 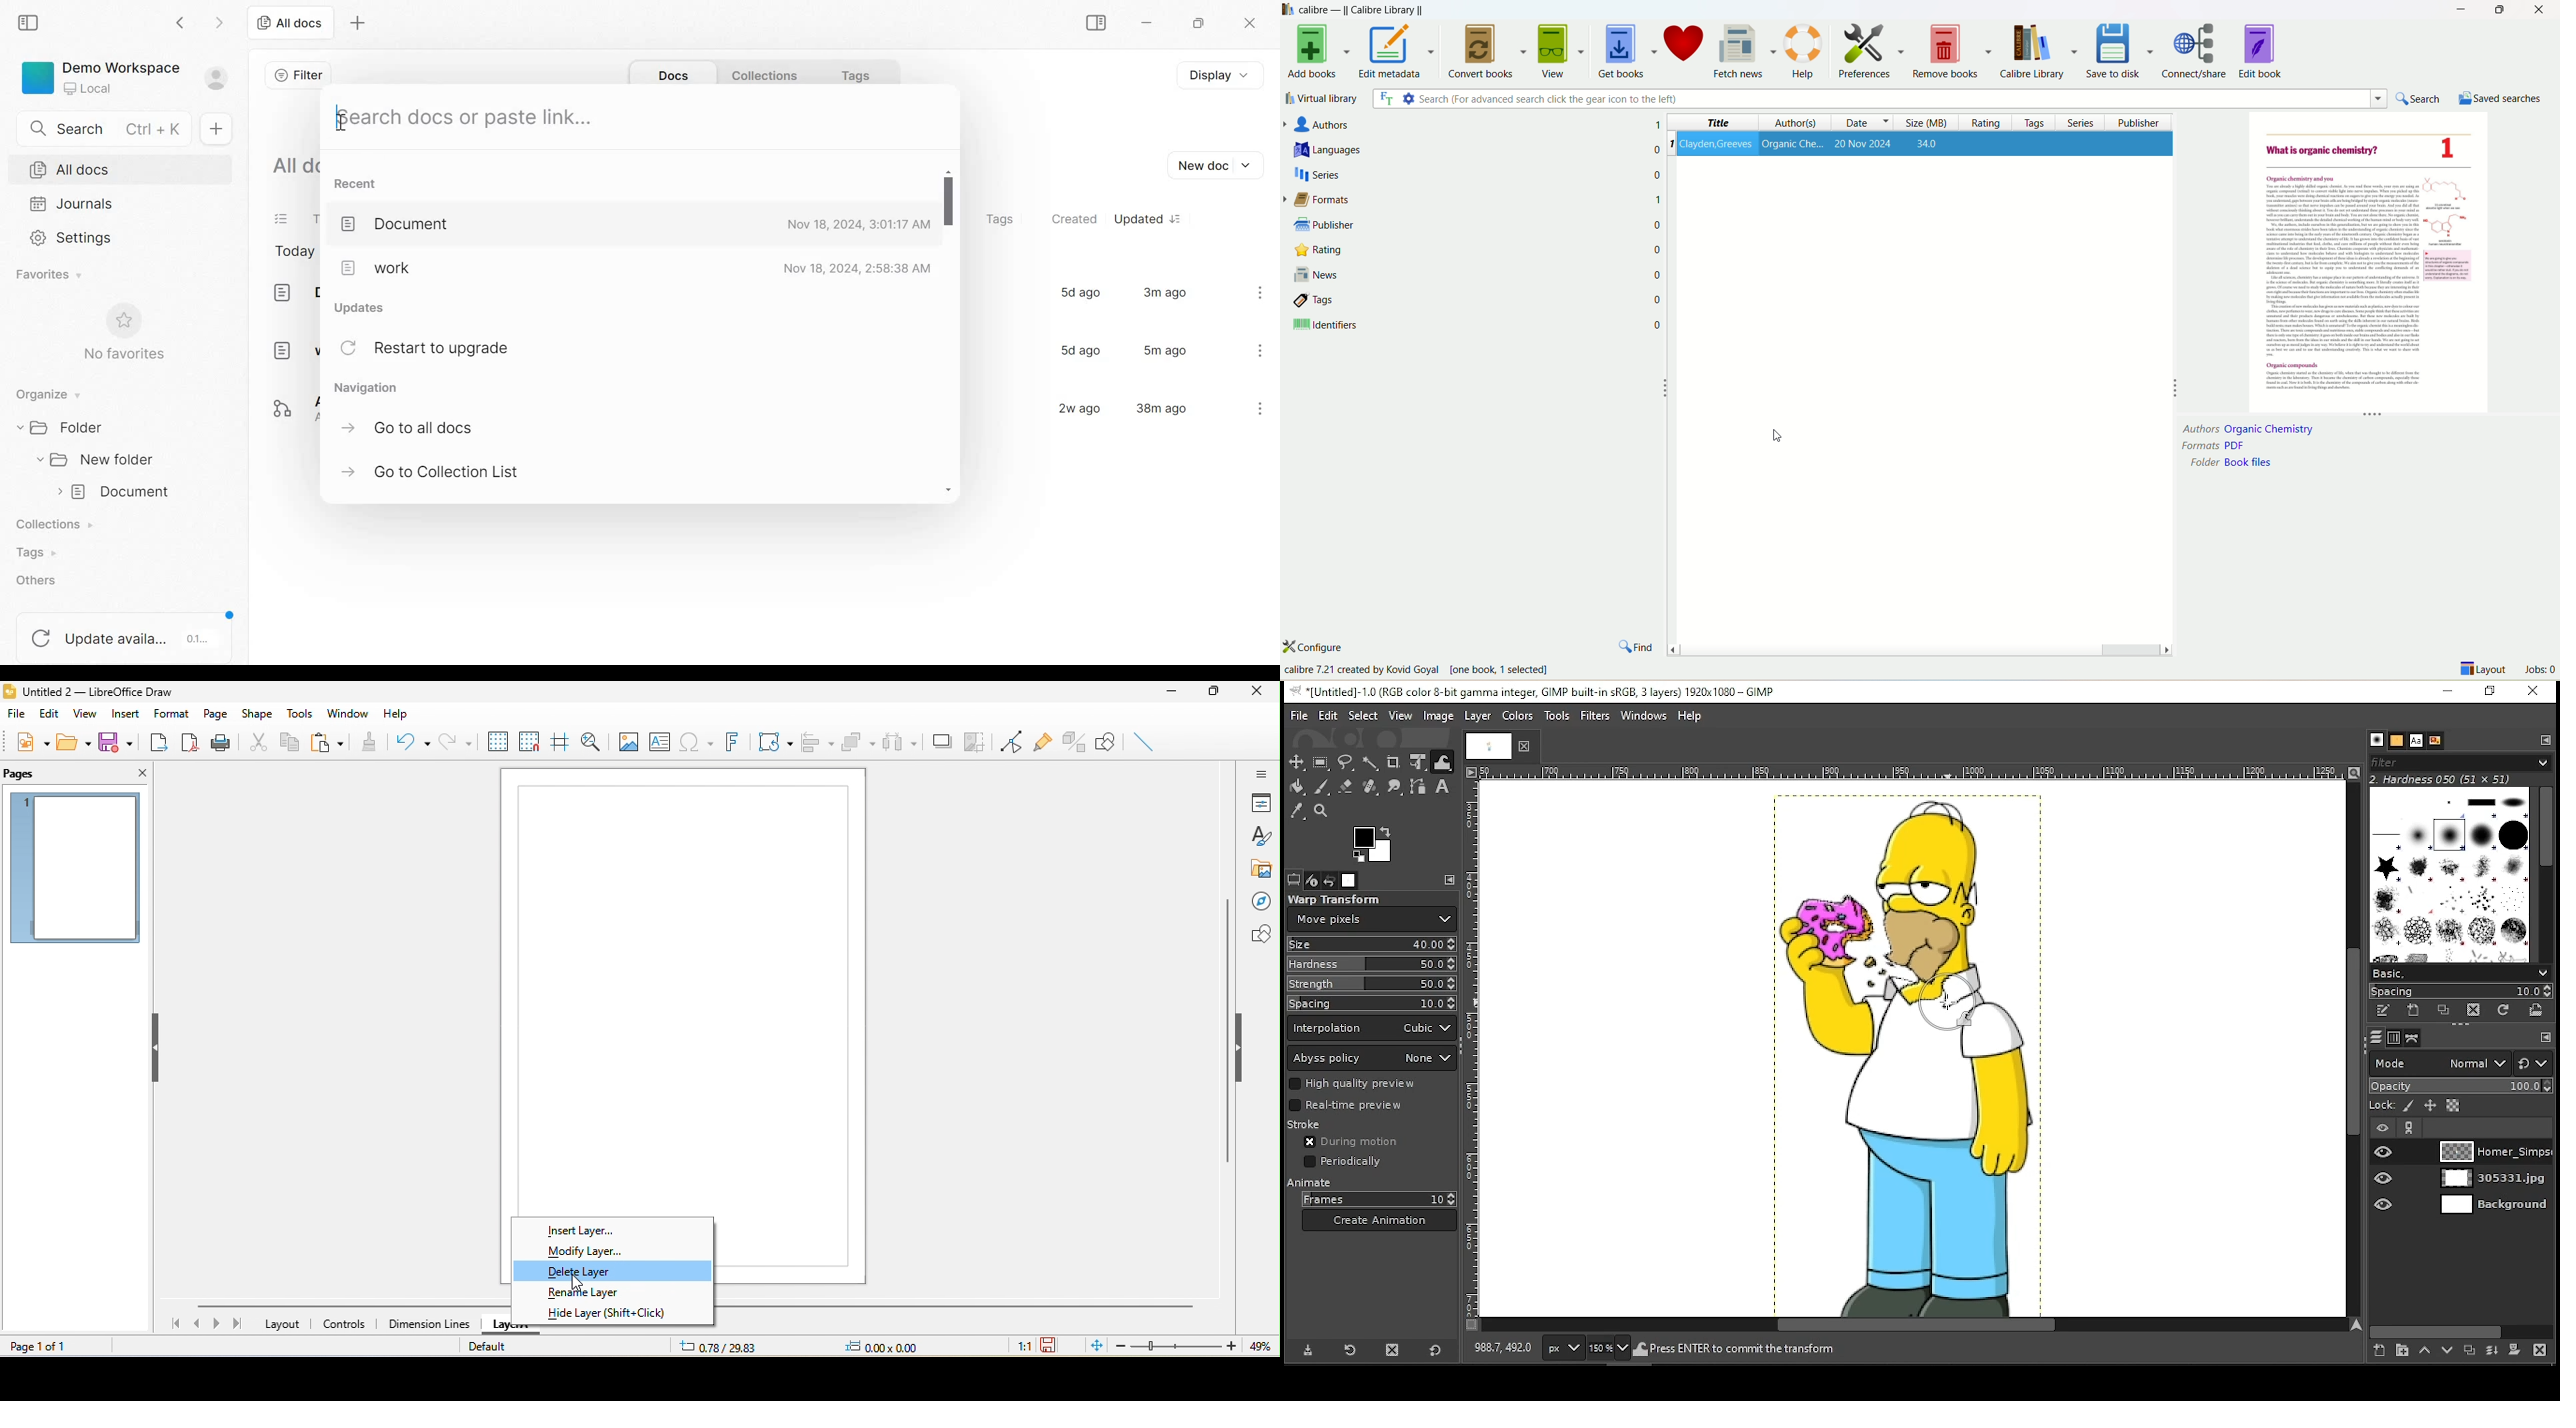 What do you see at coordinates (1459, 327) in the screenshot?
I see `identifiers` at bounding box center [1459, 327].